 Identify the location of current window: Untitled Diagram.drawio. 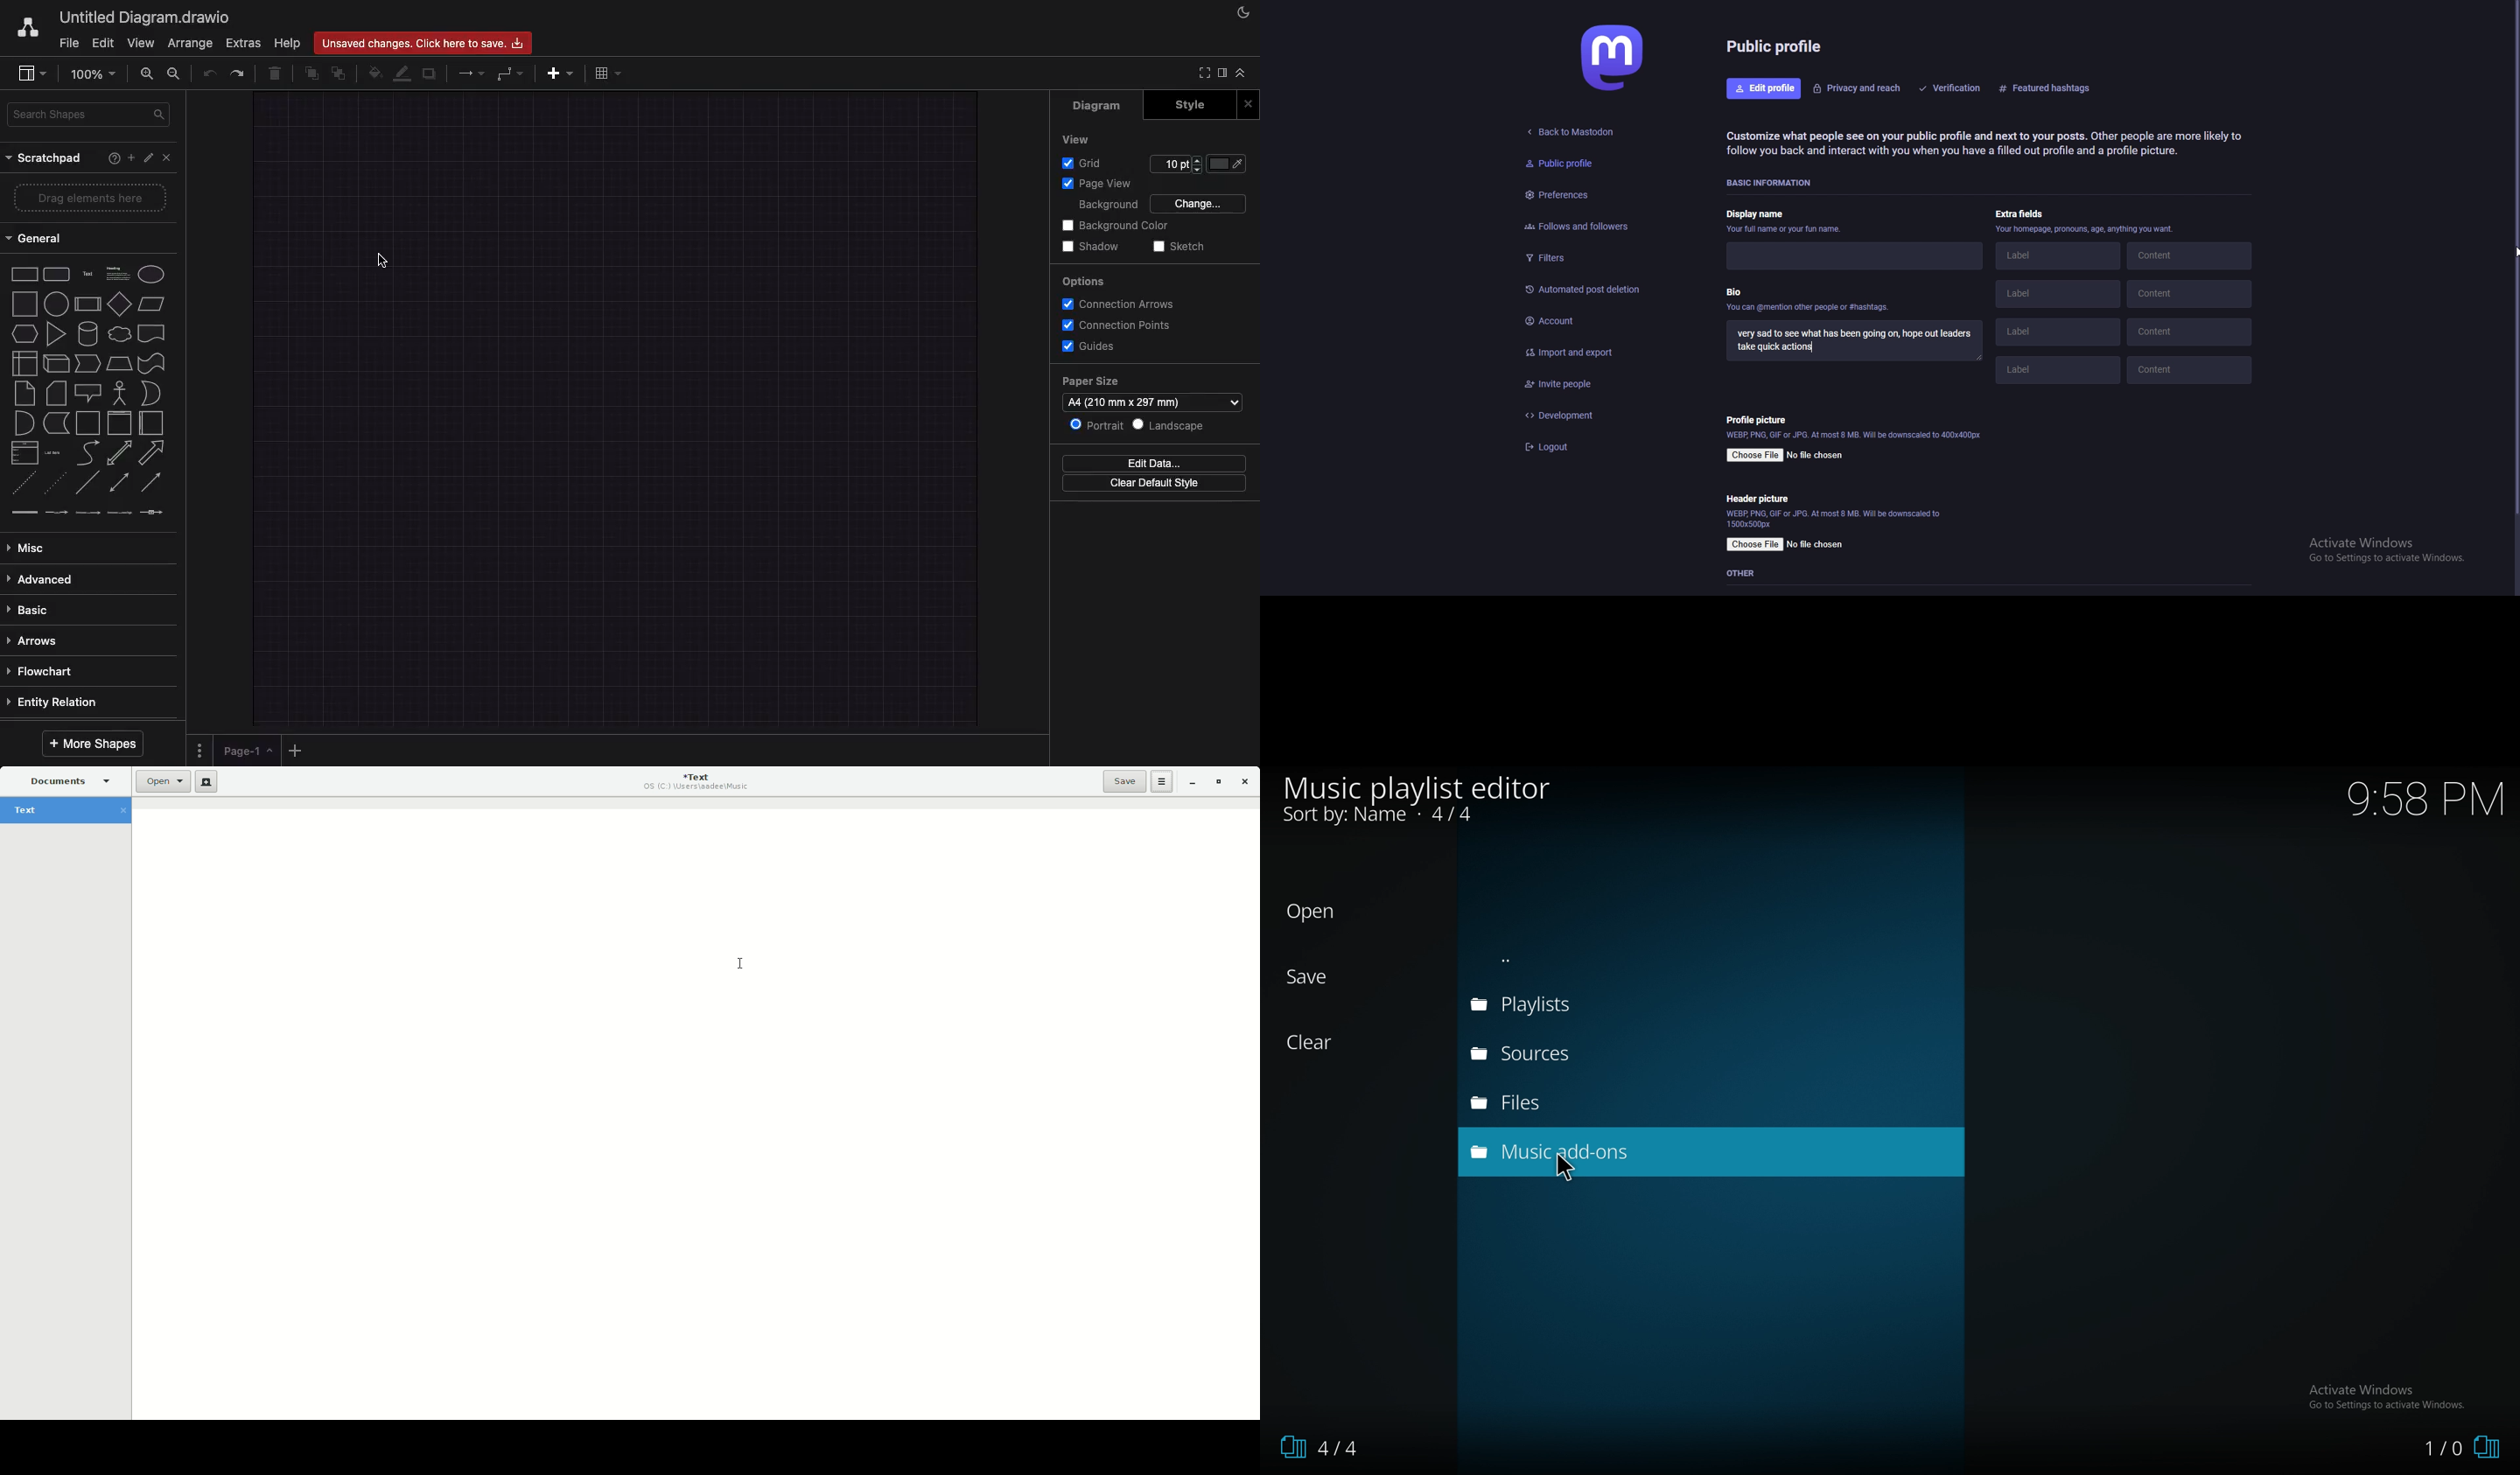
(147, 17).